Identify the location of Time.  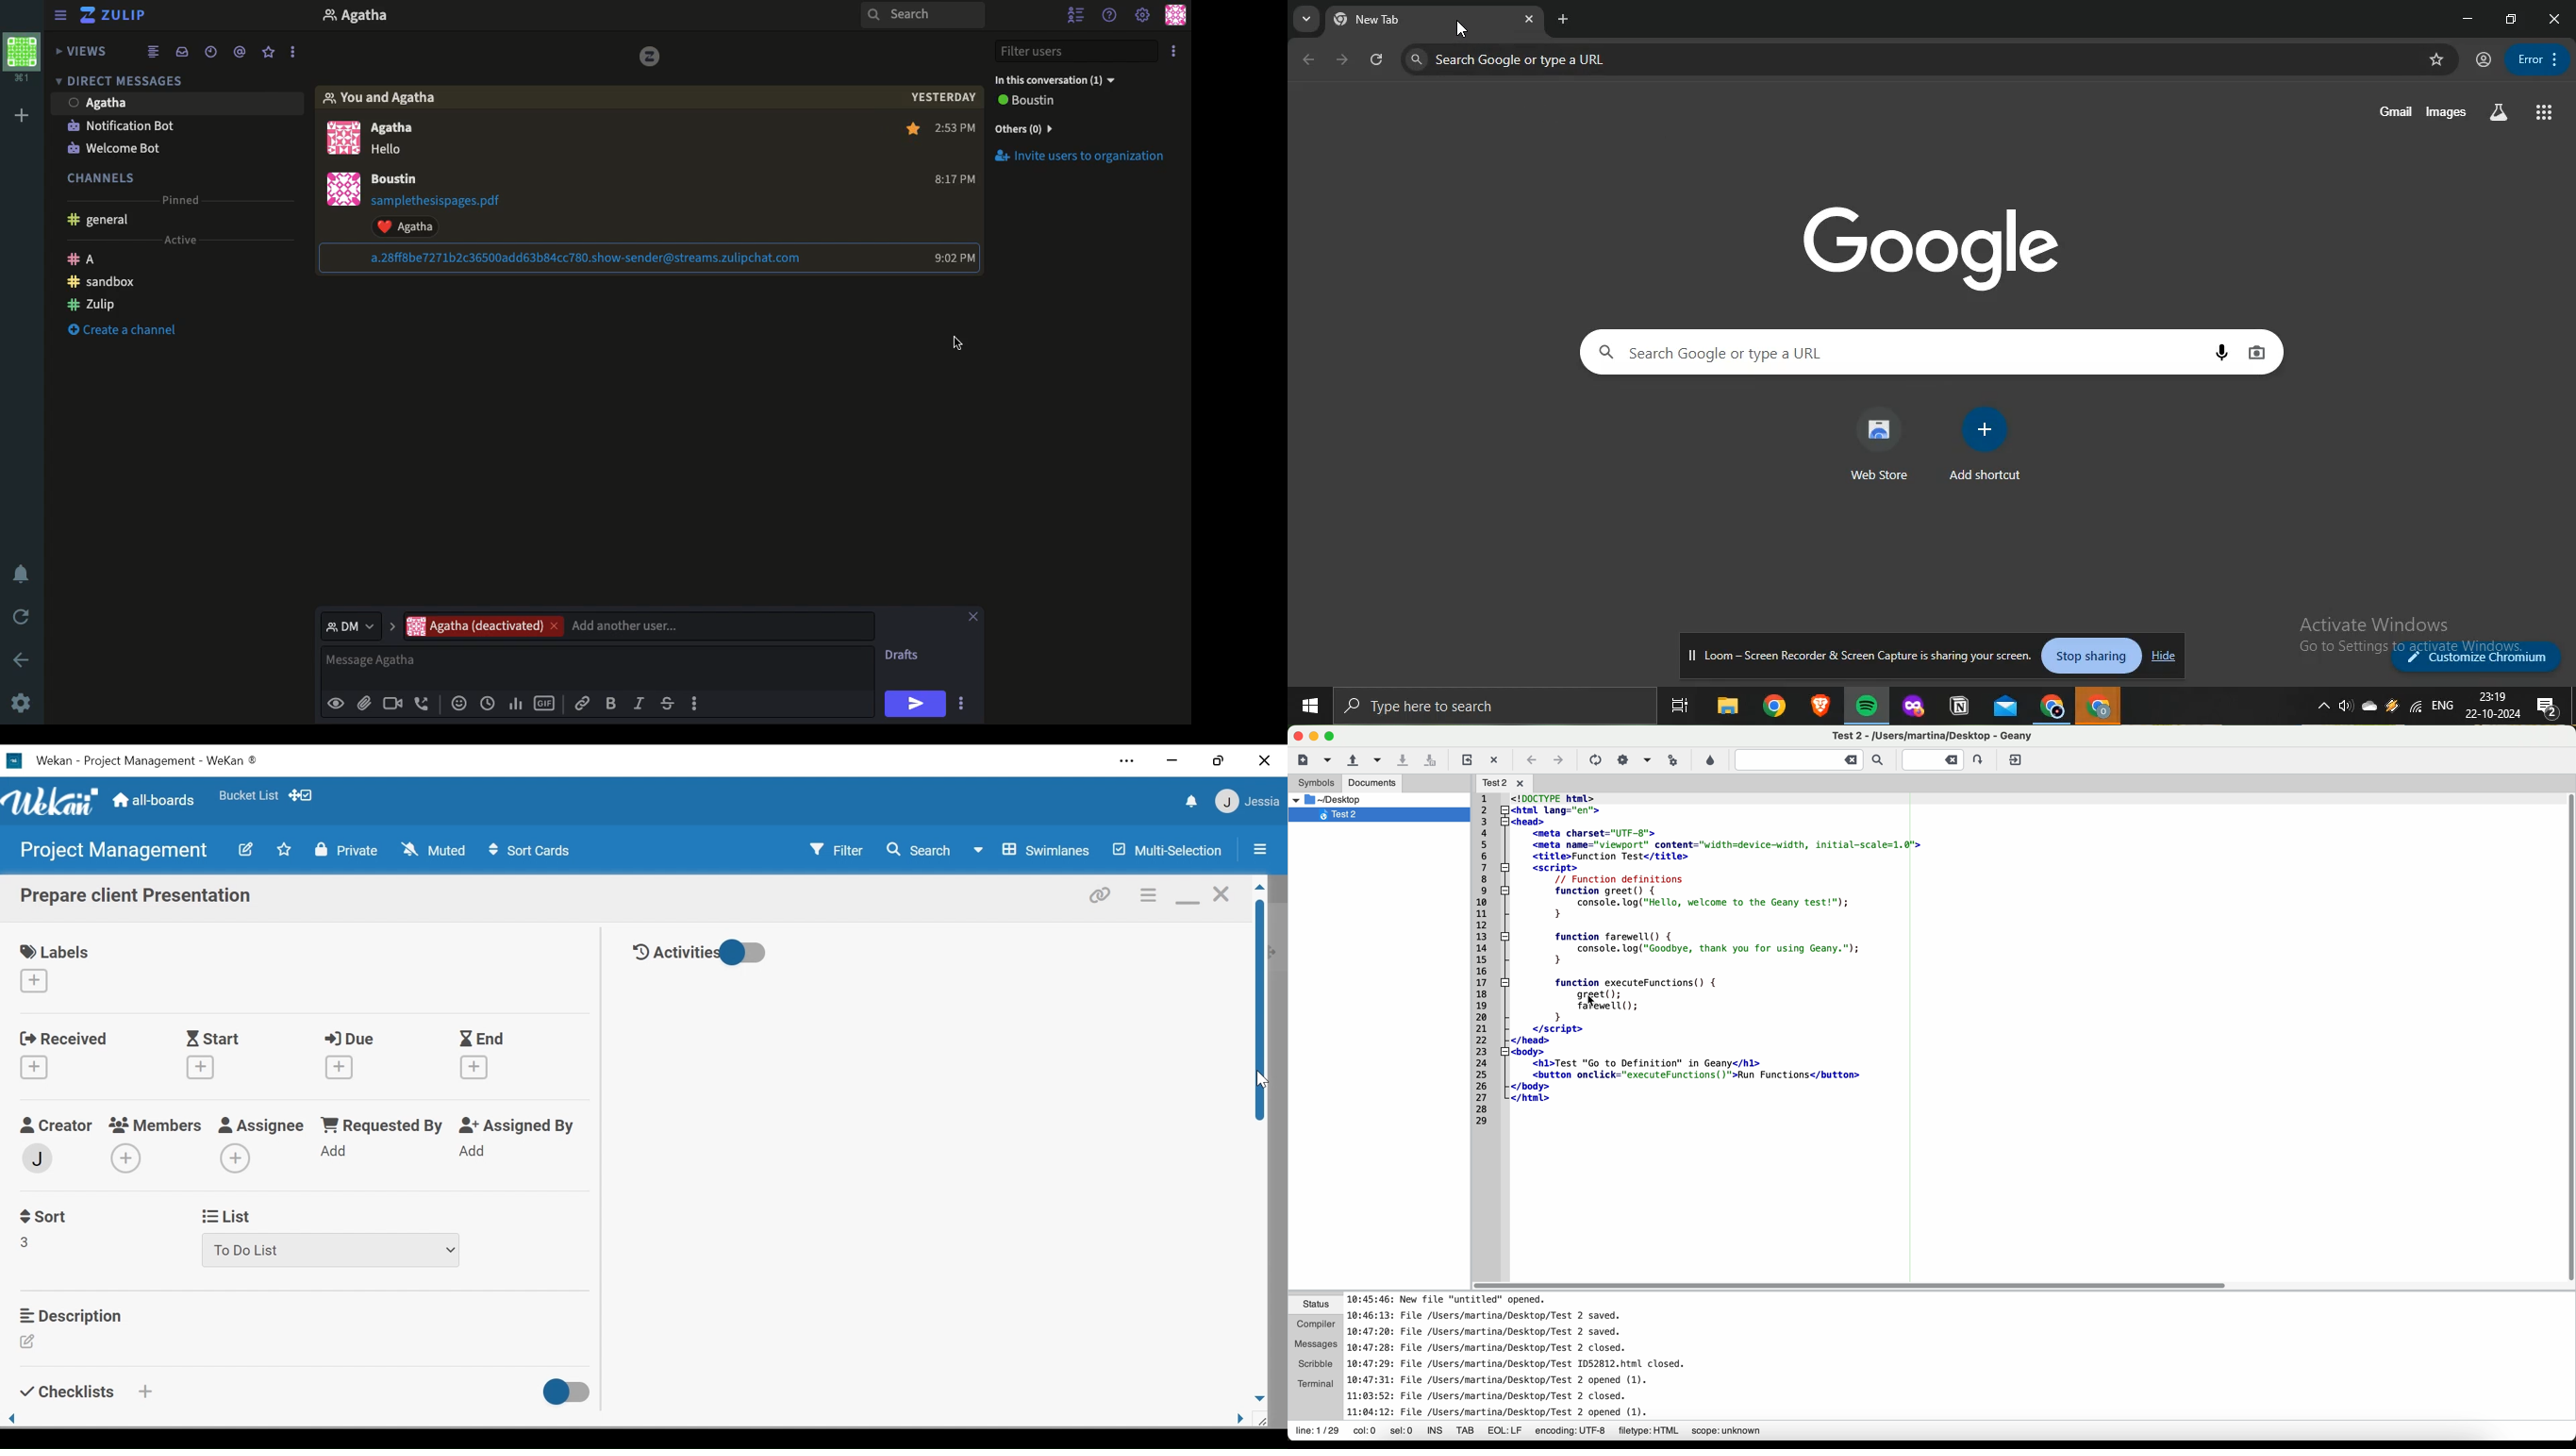
(956, 127).